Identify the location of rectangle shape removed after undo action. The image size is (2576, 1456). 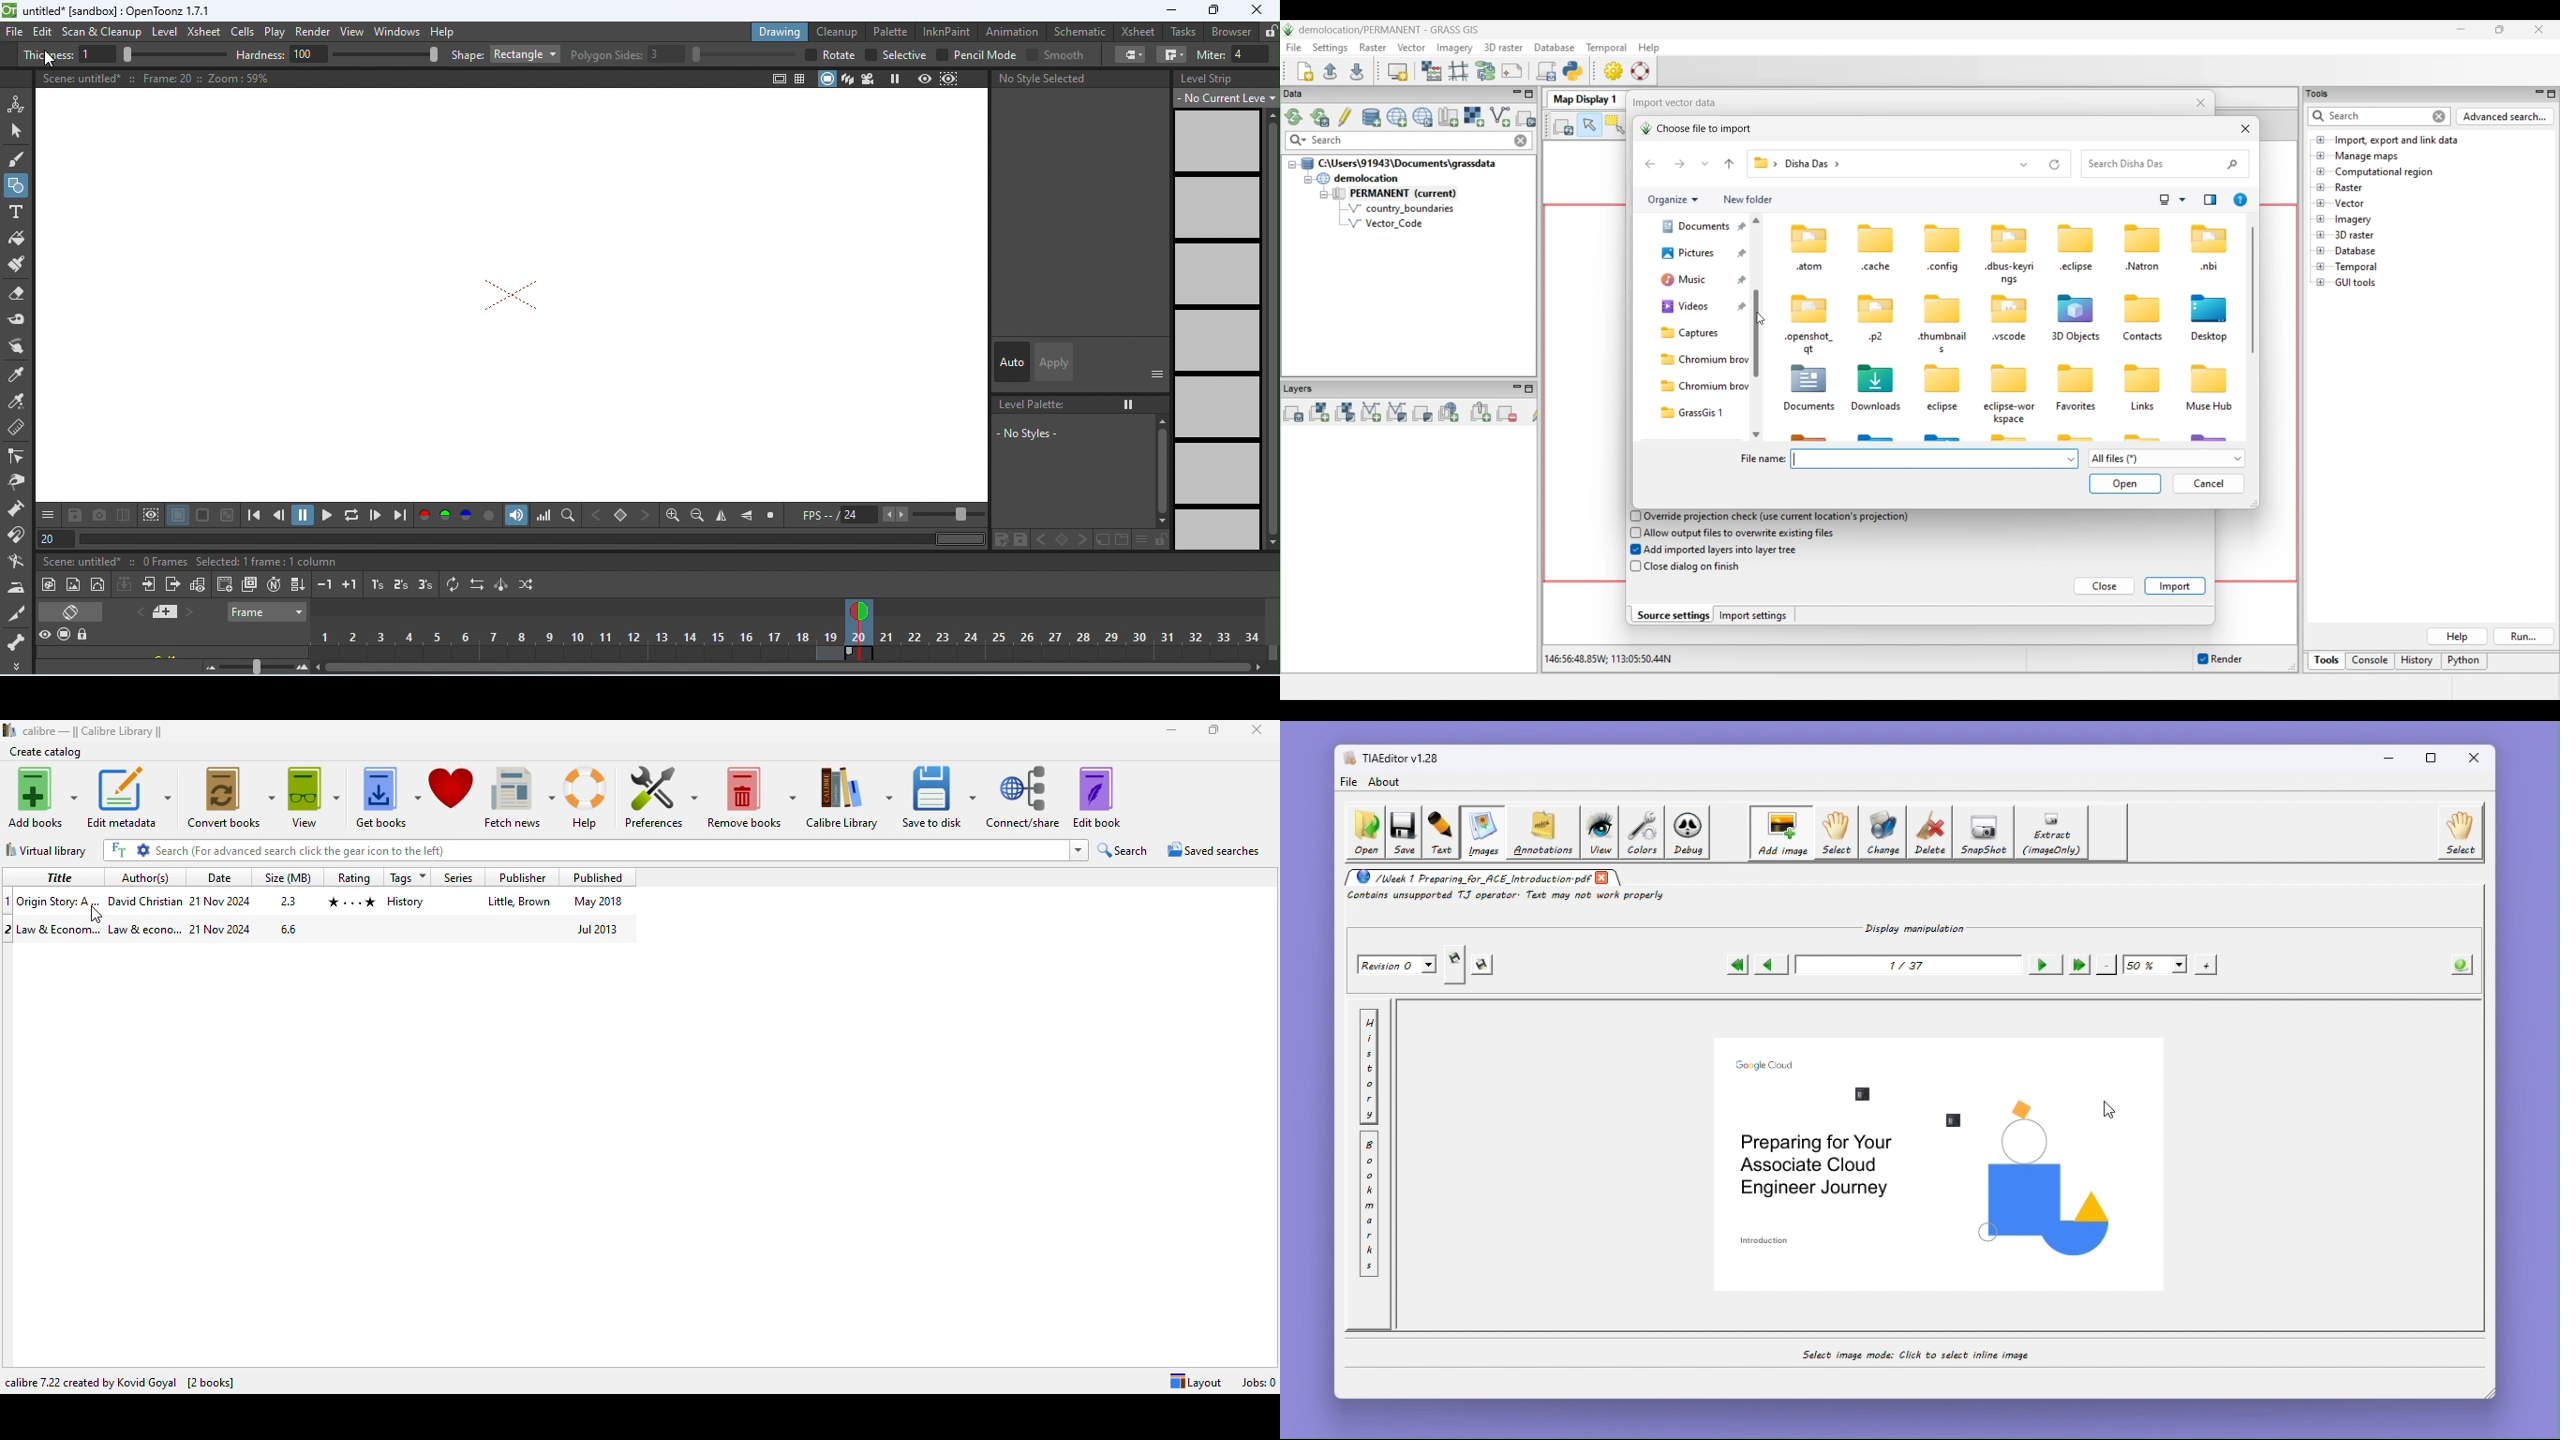
(516, 295).